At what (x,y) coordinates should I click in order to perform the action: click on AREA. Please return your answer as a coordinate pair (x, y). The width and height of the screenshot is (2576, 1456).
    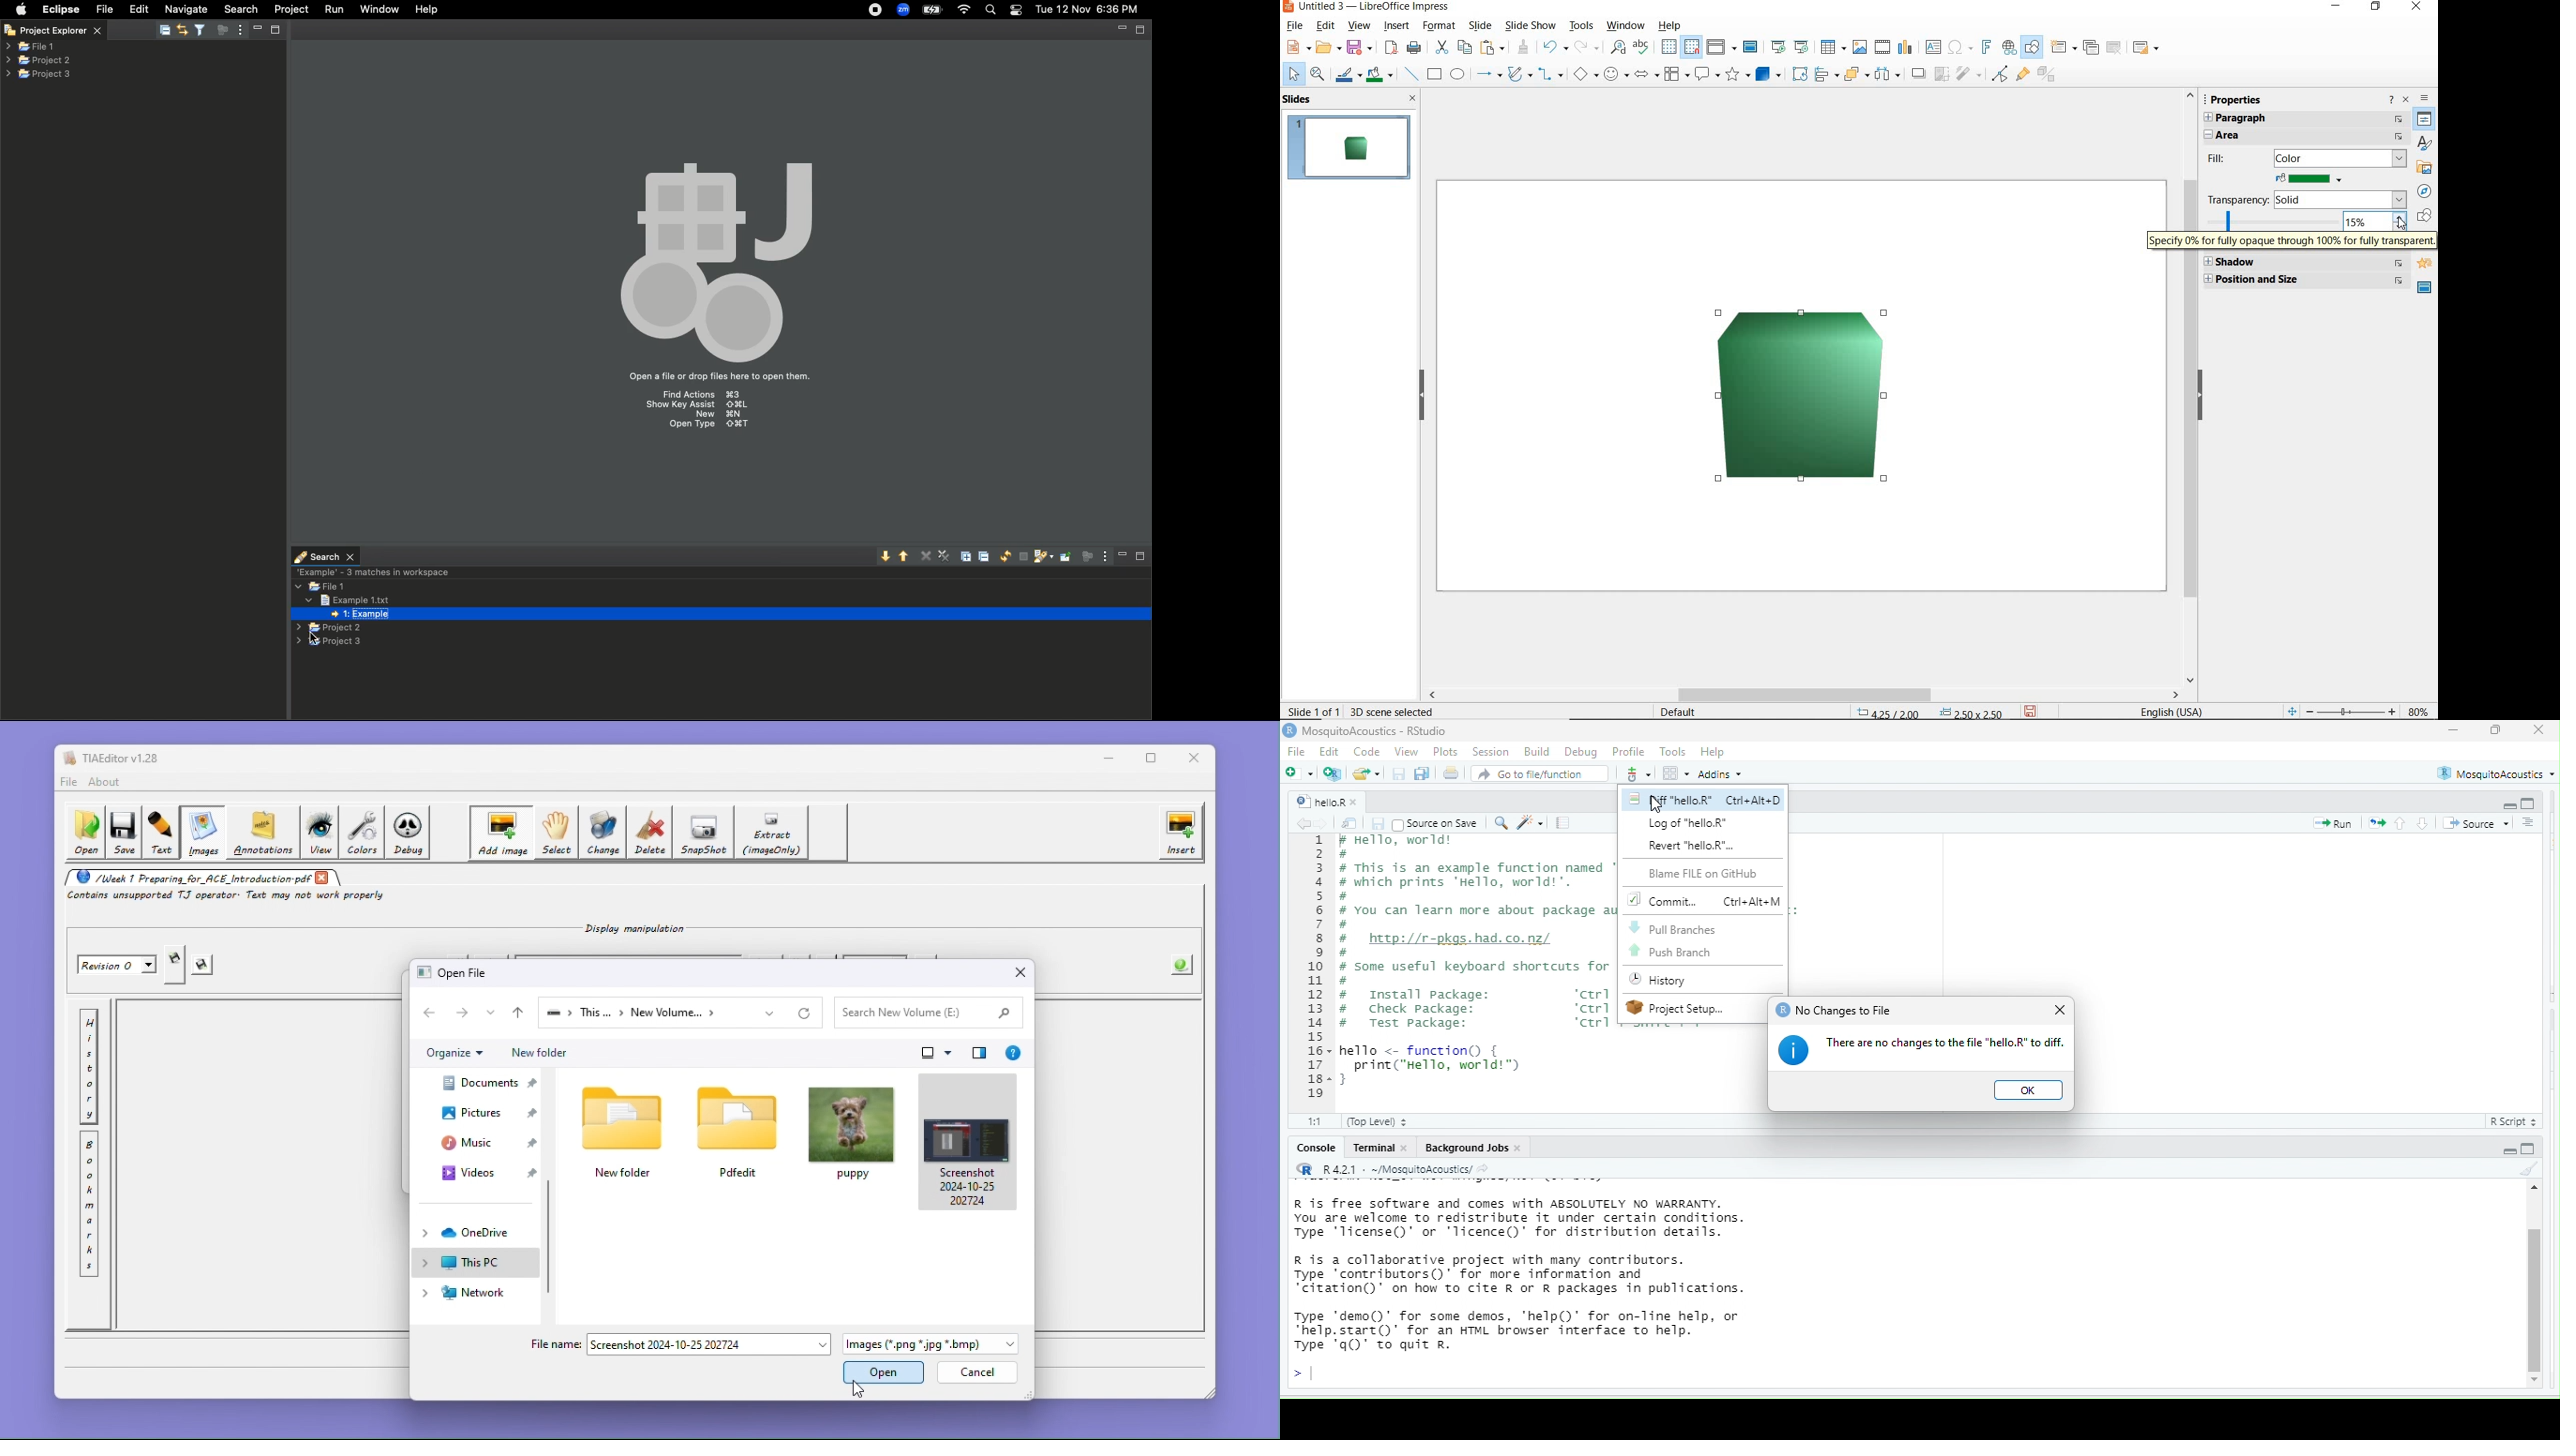
    Looking at the image, I should click on (2306, 137).